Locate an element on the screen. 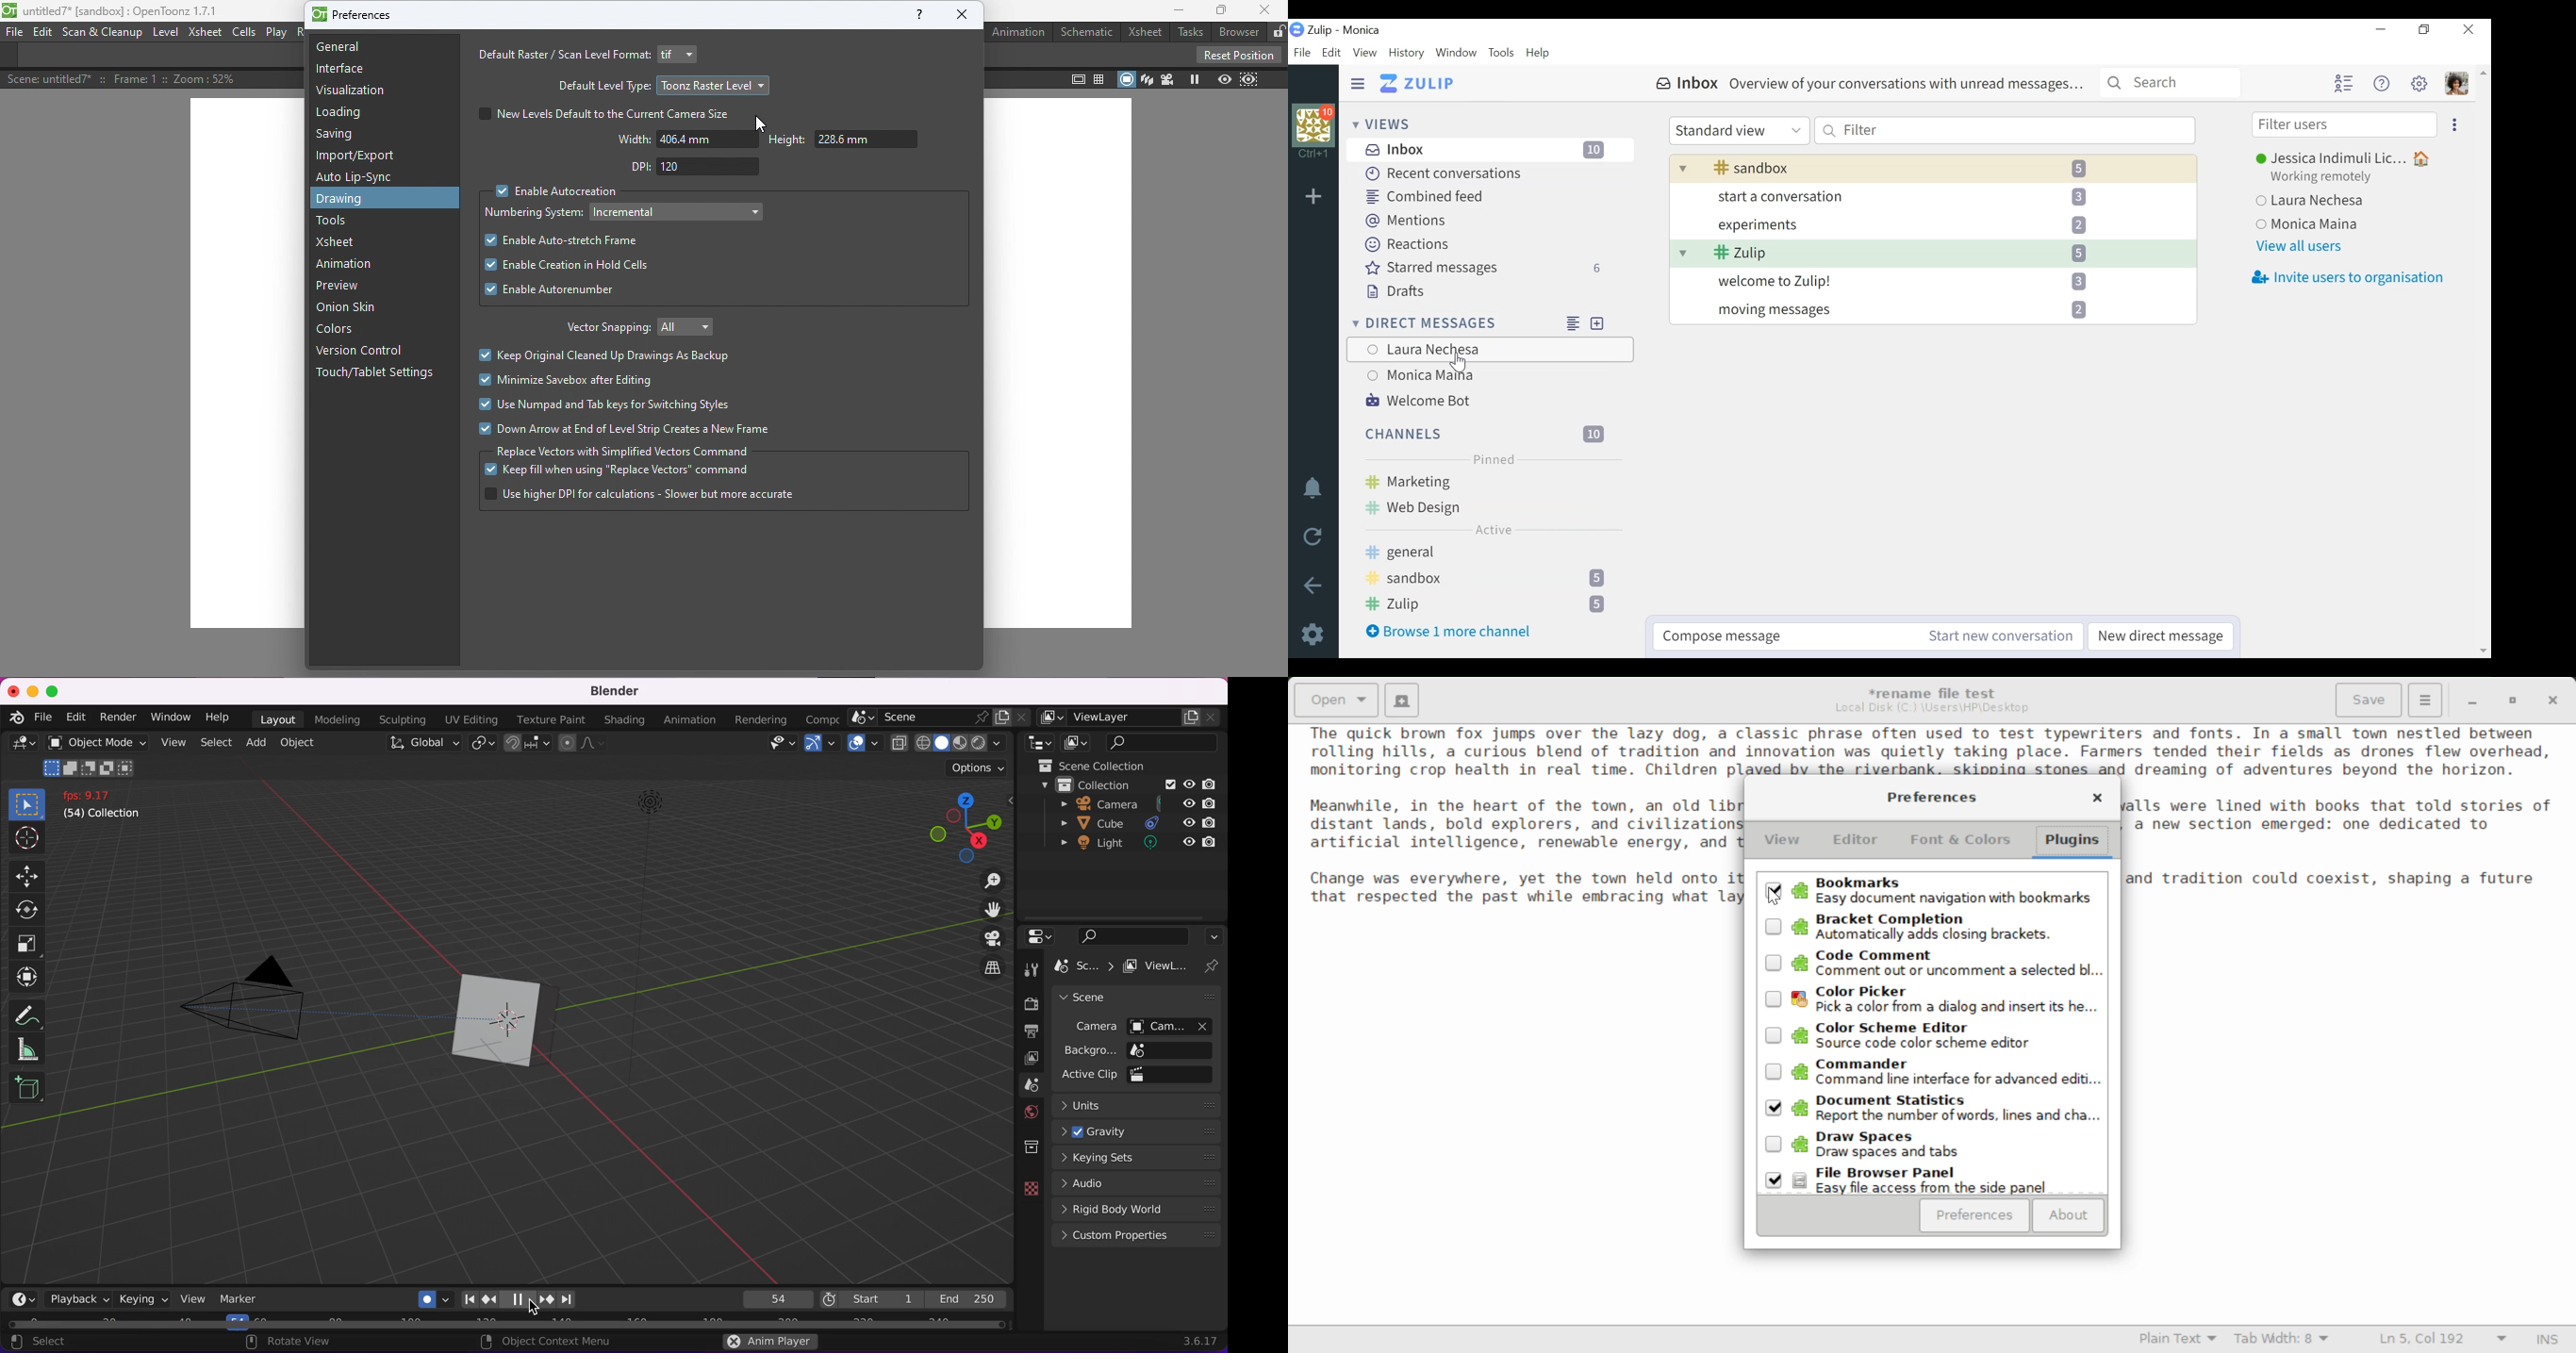 The width and height of the screenshot is (2576, 1372). scale is located at coordinates (25, 944).